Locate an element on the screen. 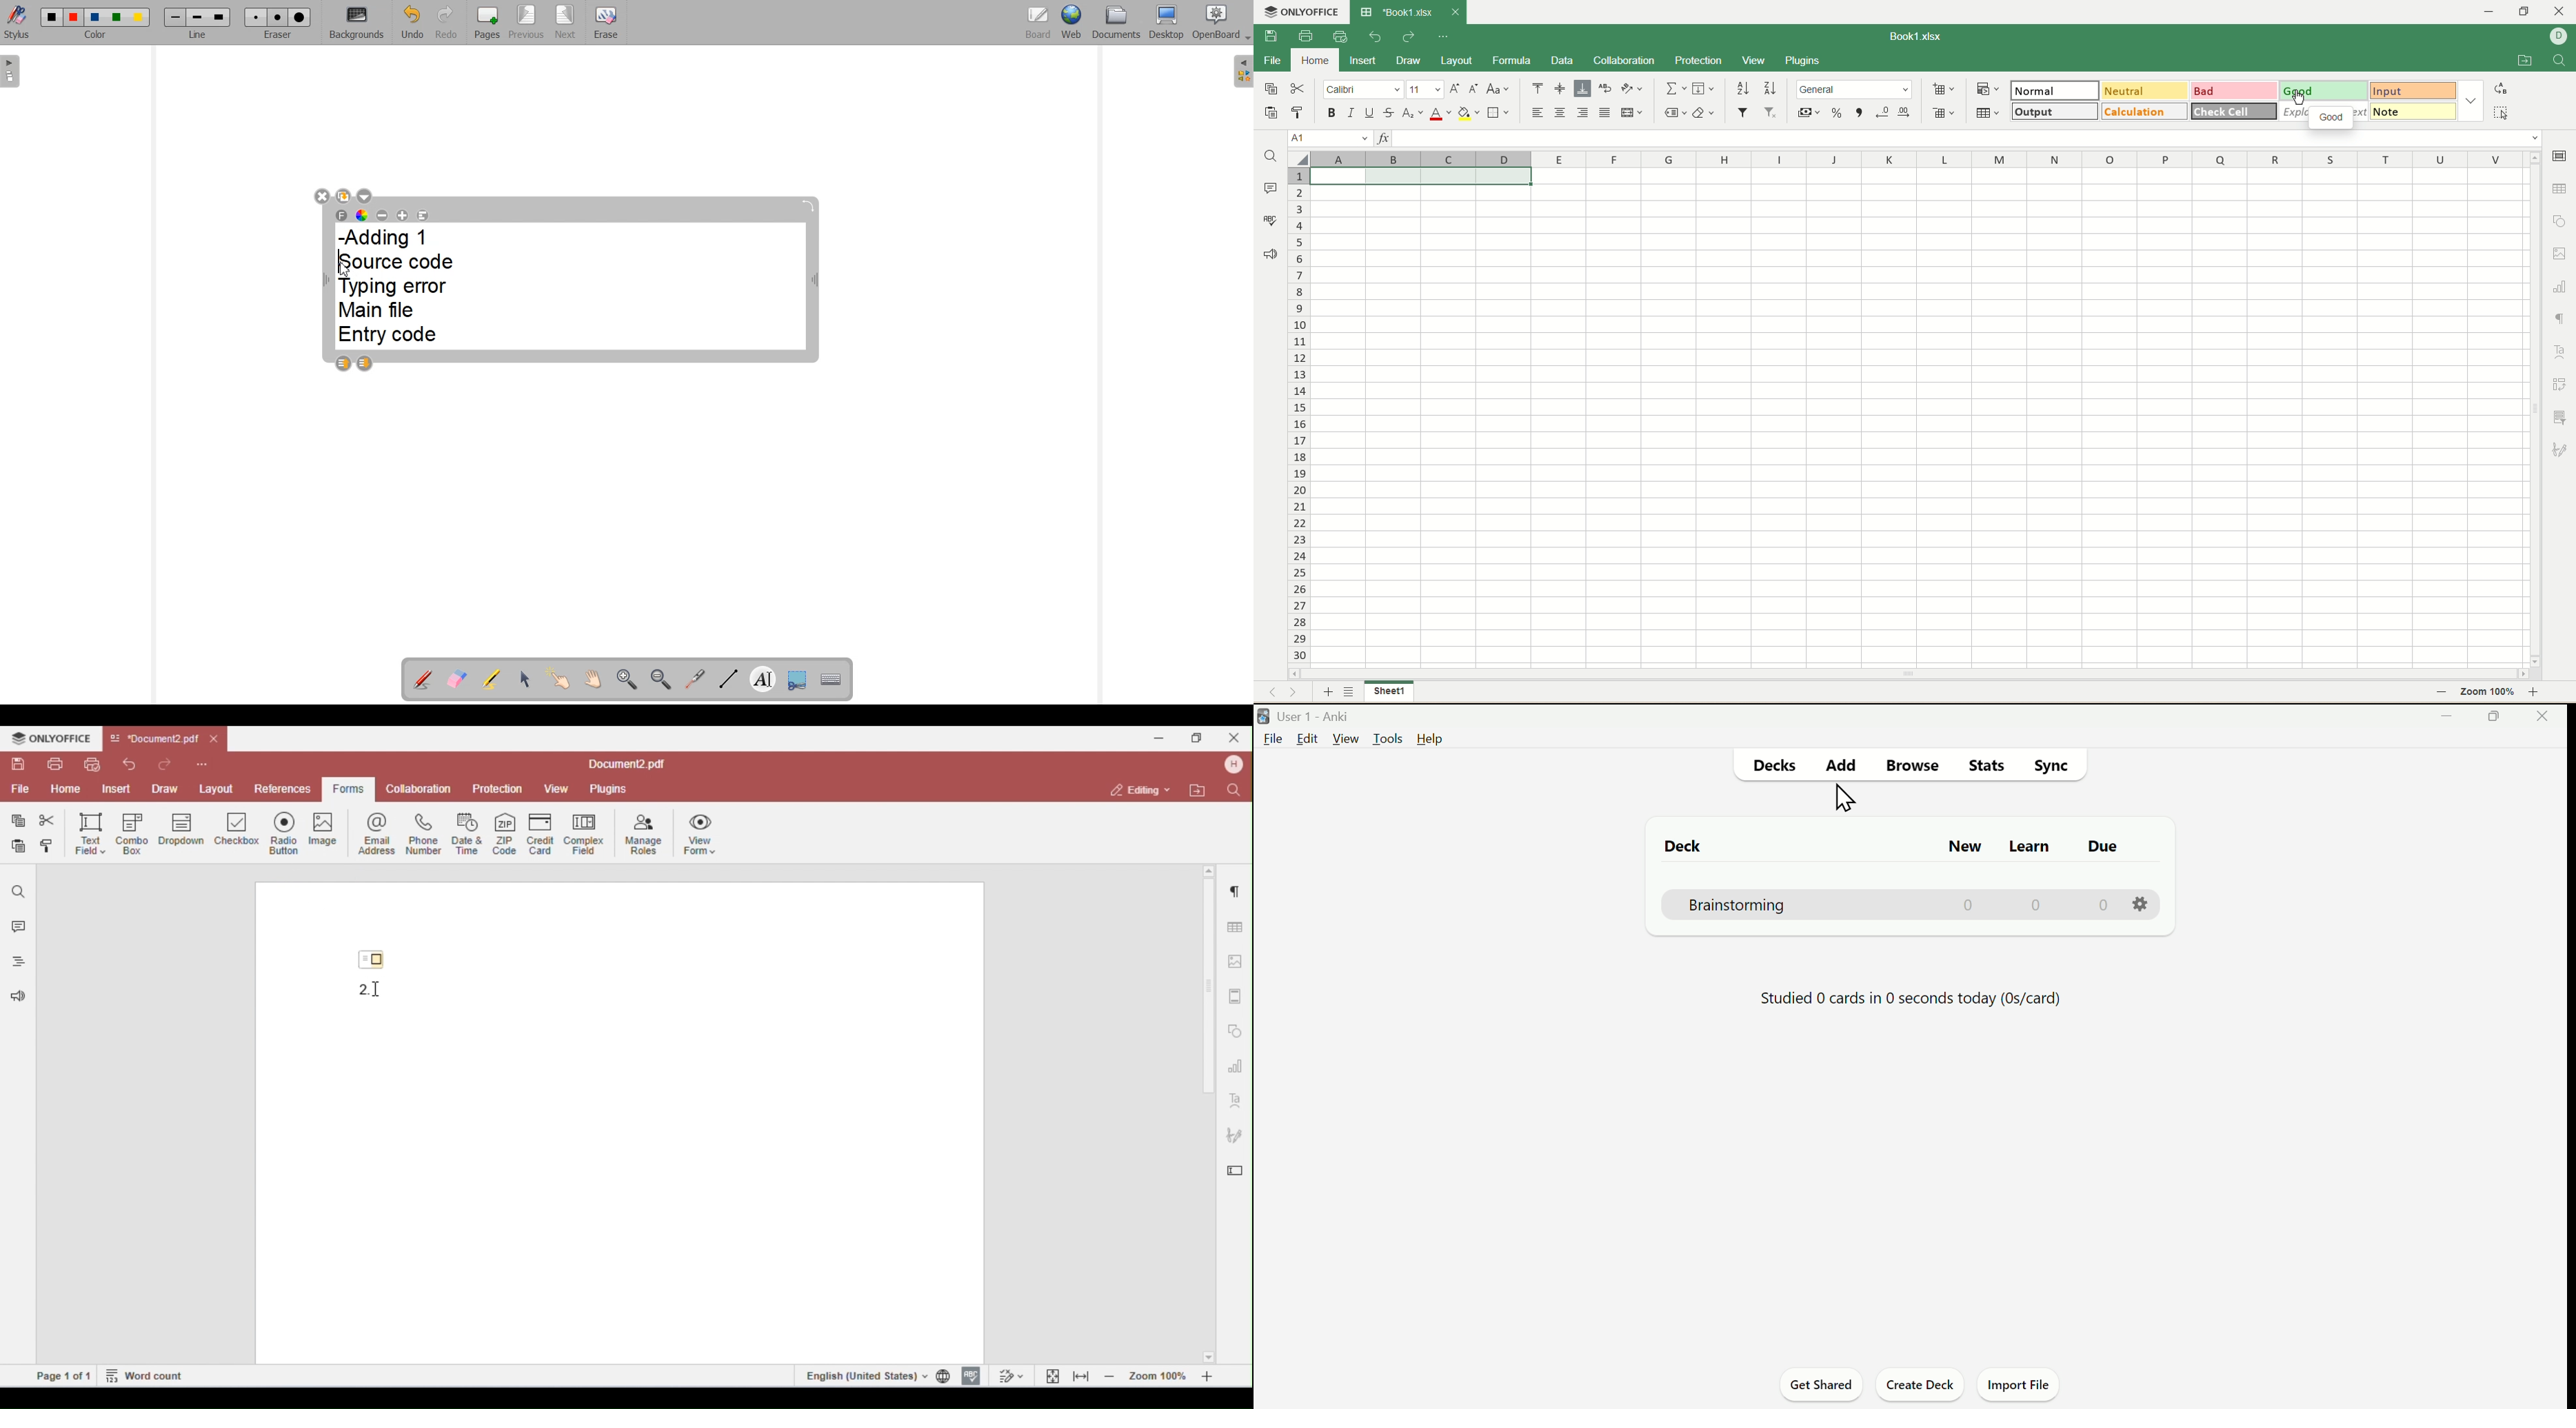 The height and width of the screenshot is (1428, 2576). Redo is located at coordinates (445, 22).